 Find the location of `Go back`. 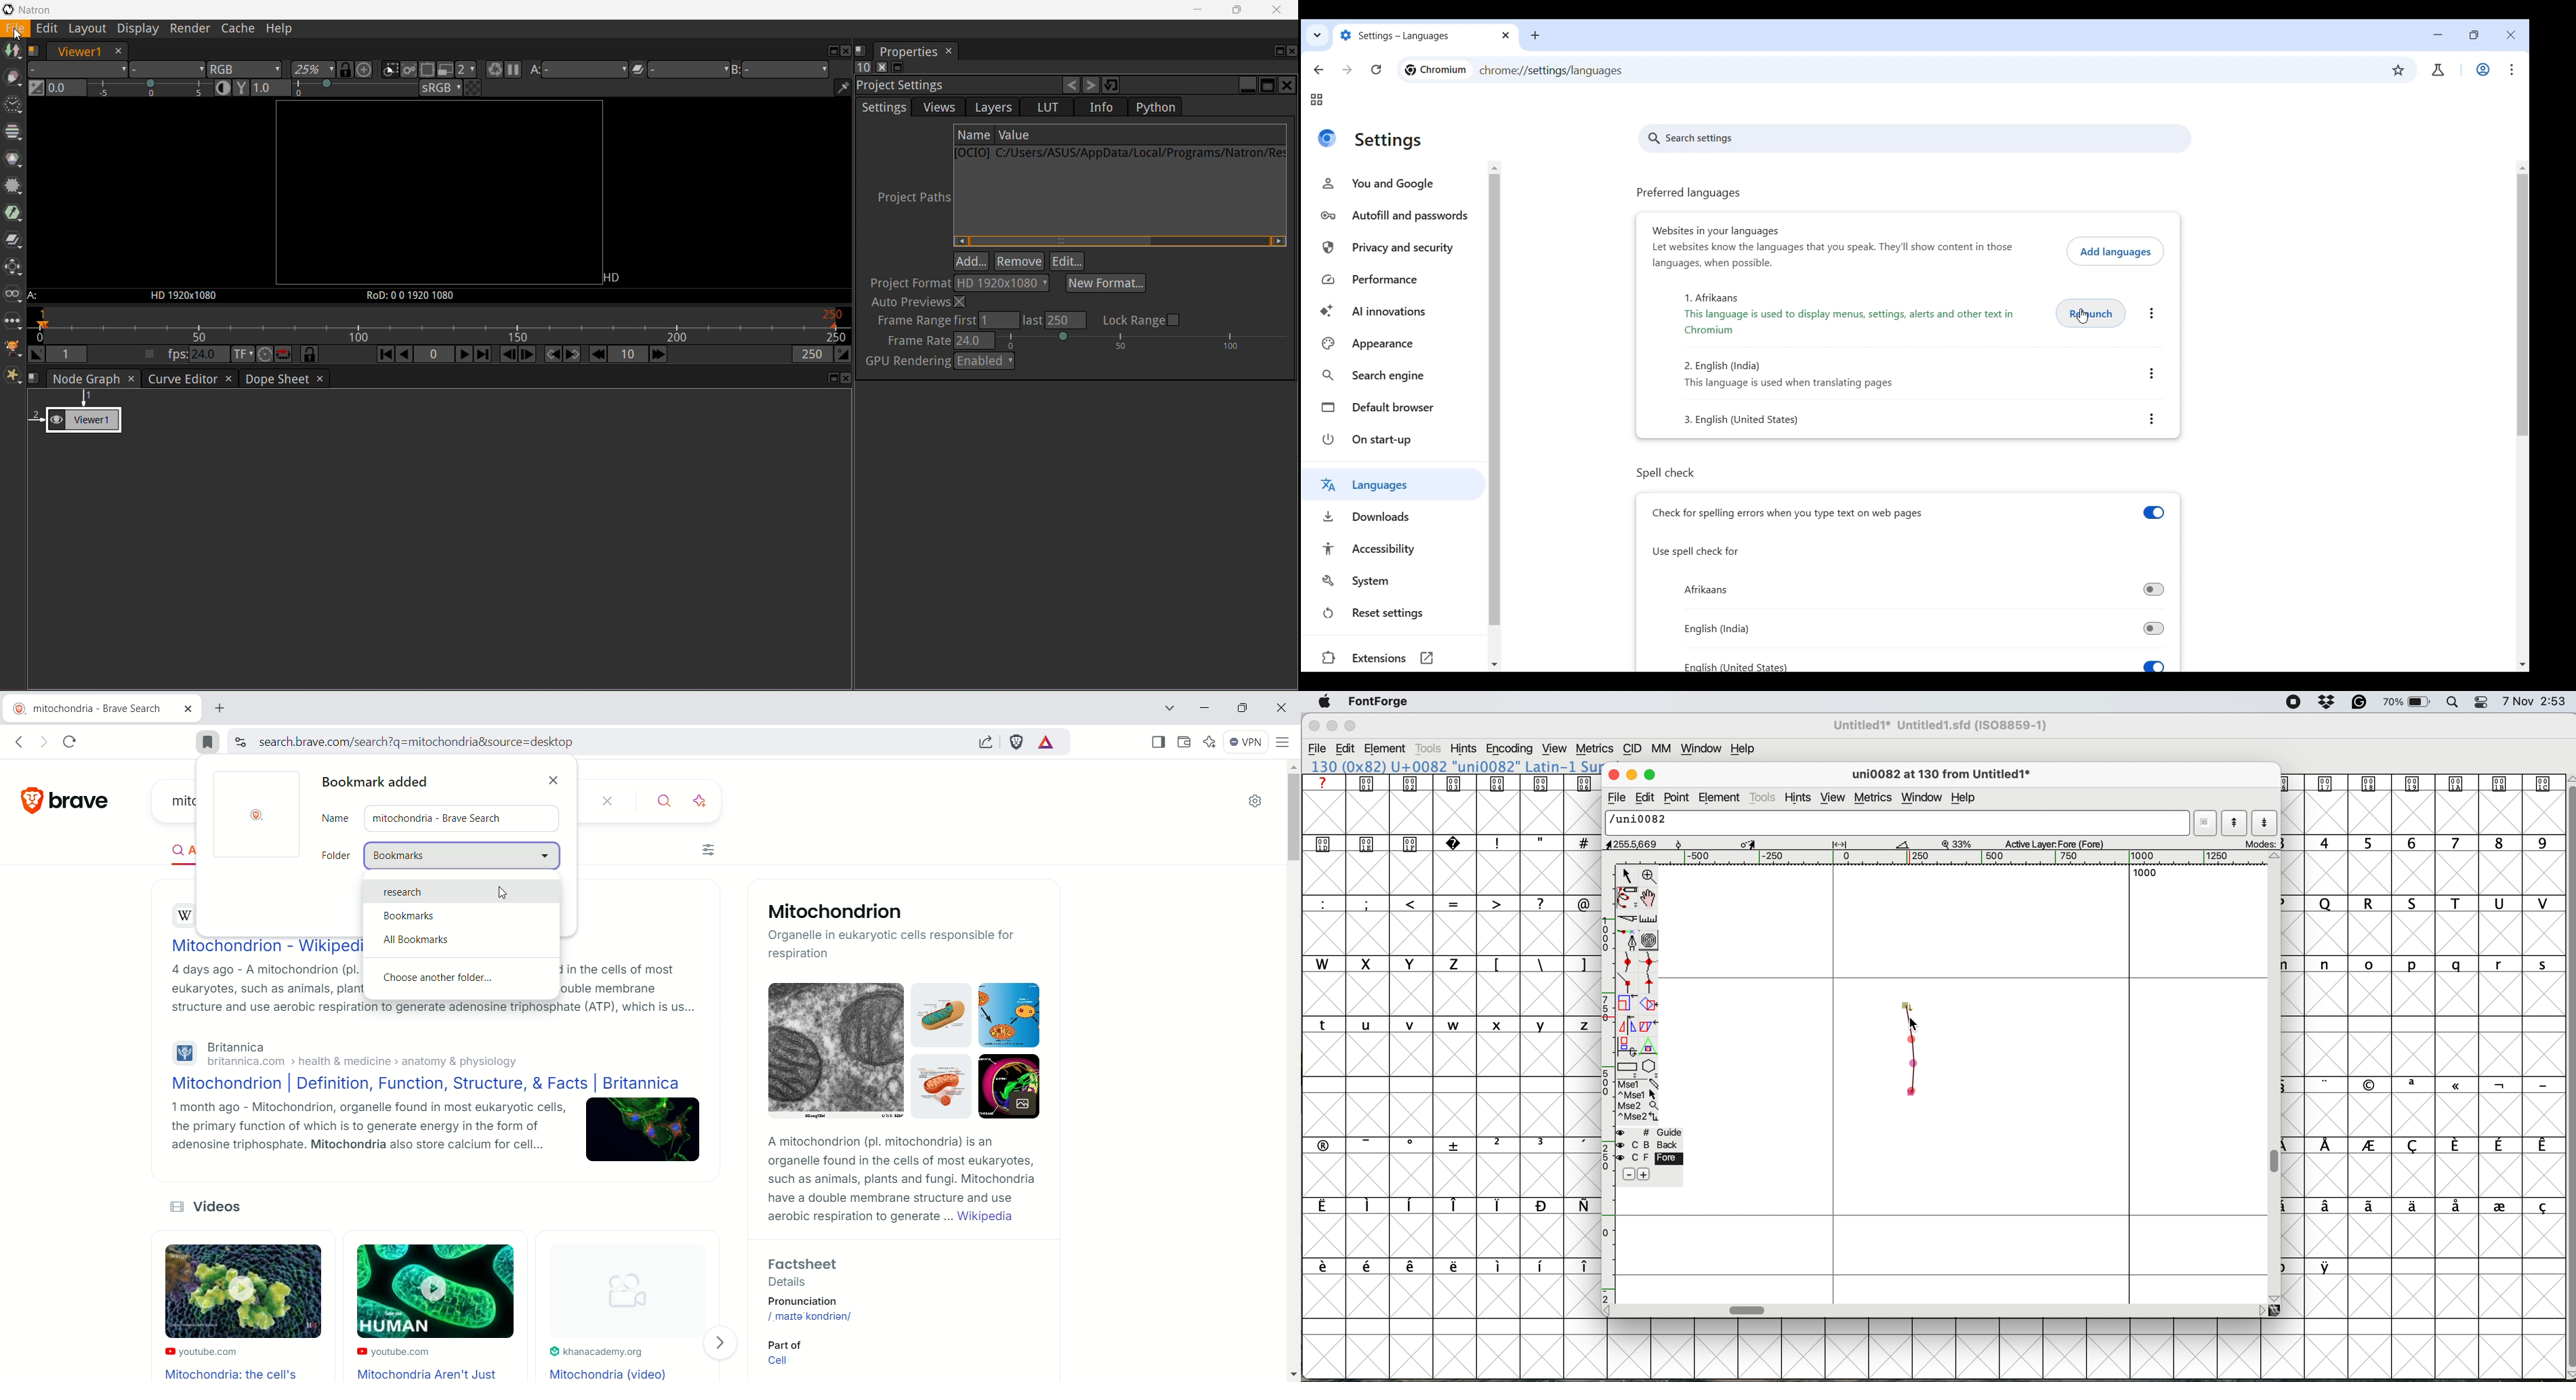

Go back is located at coordinates (1319, 70).